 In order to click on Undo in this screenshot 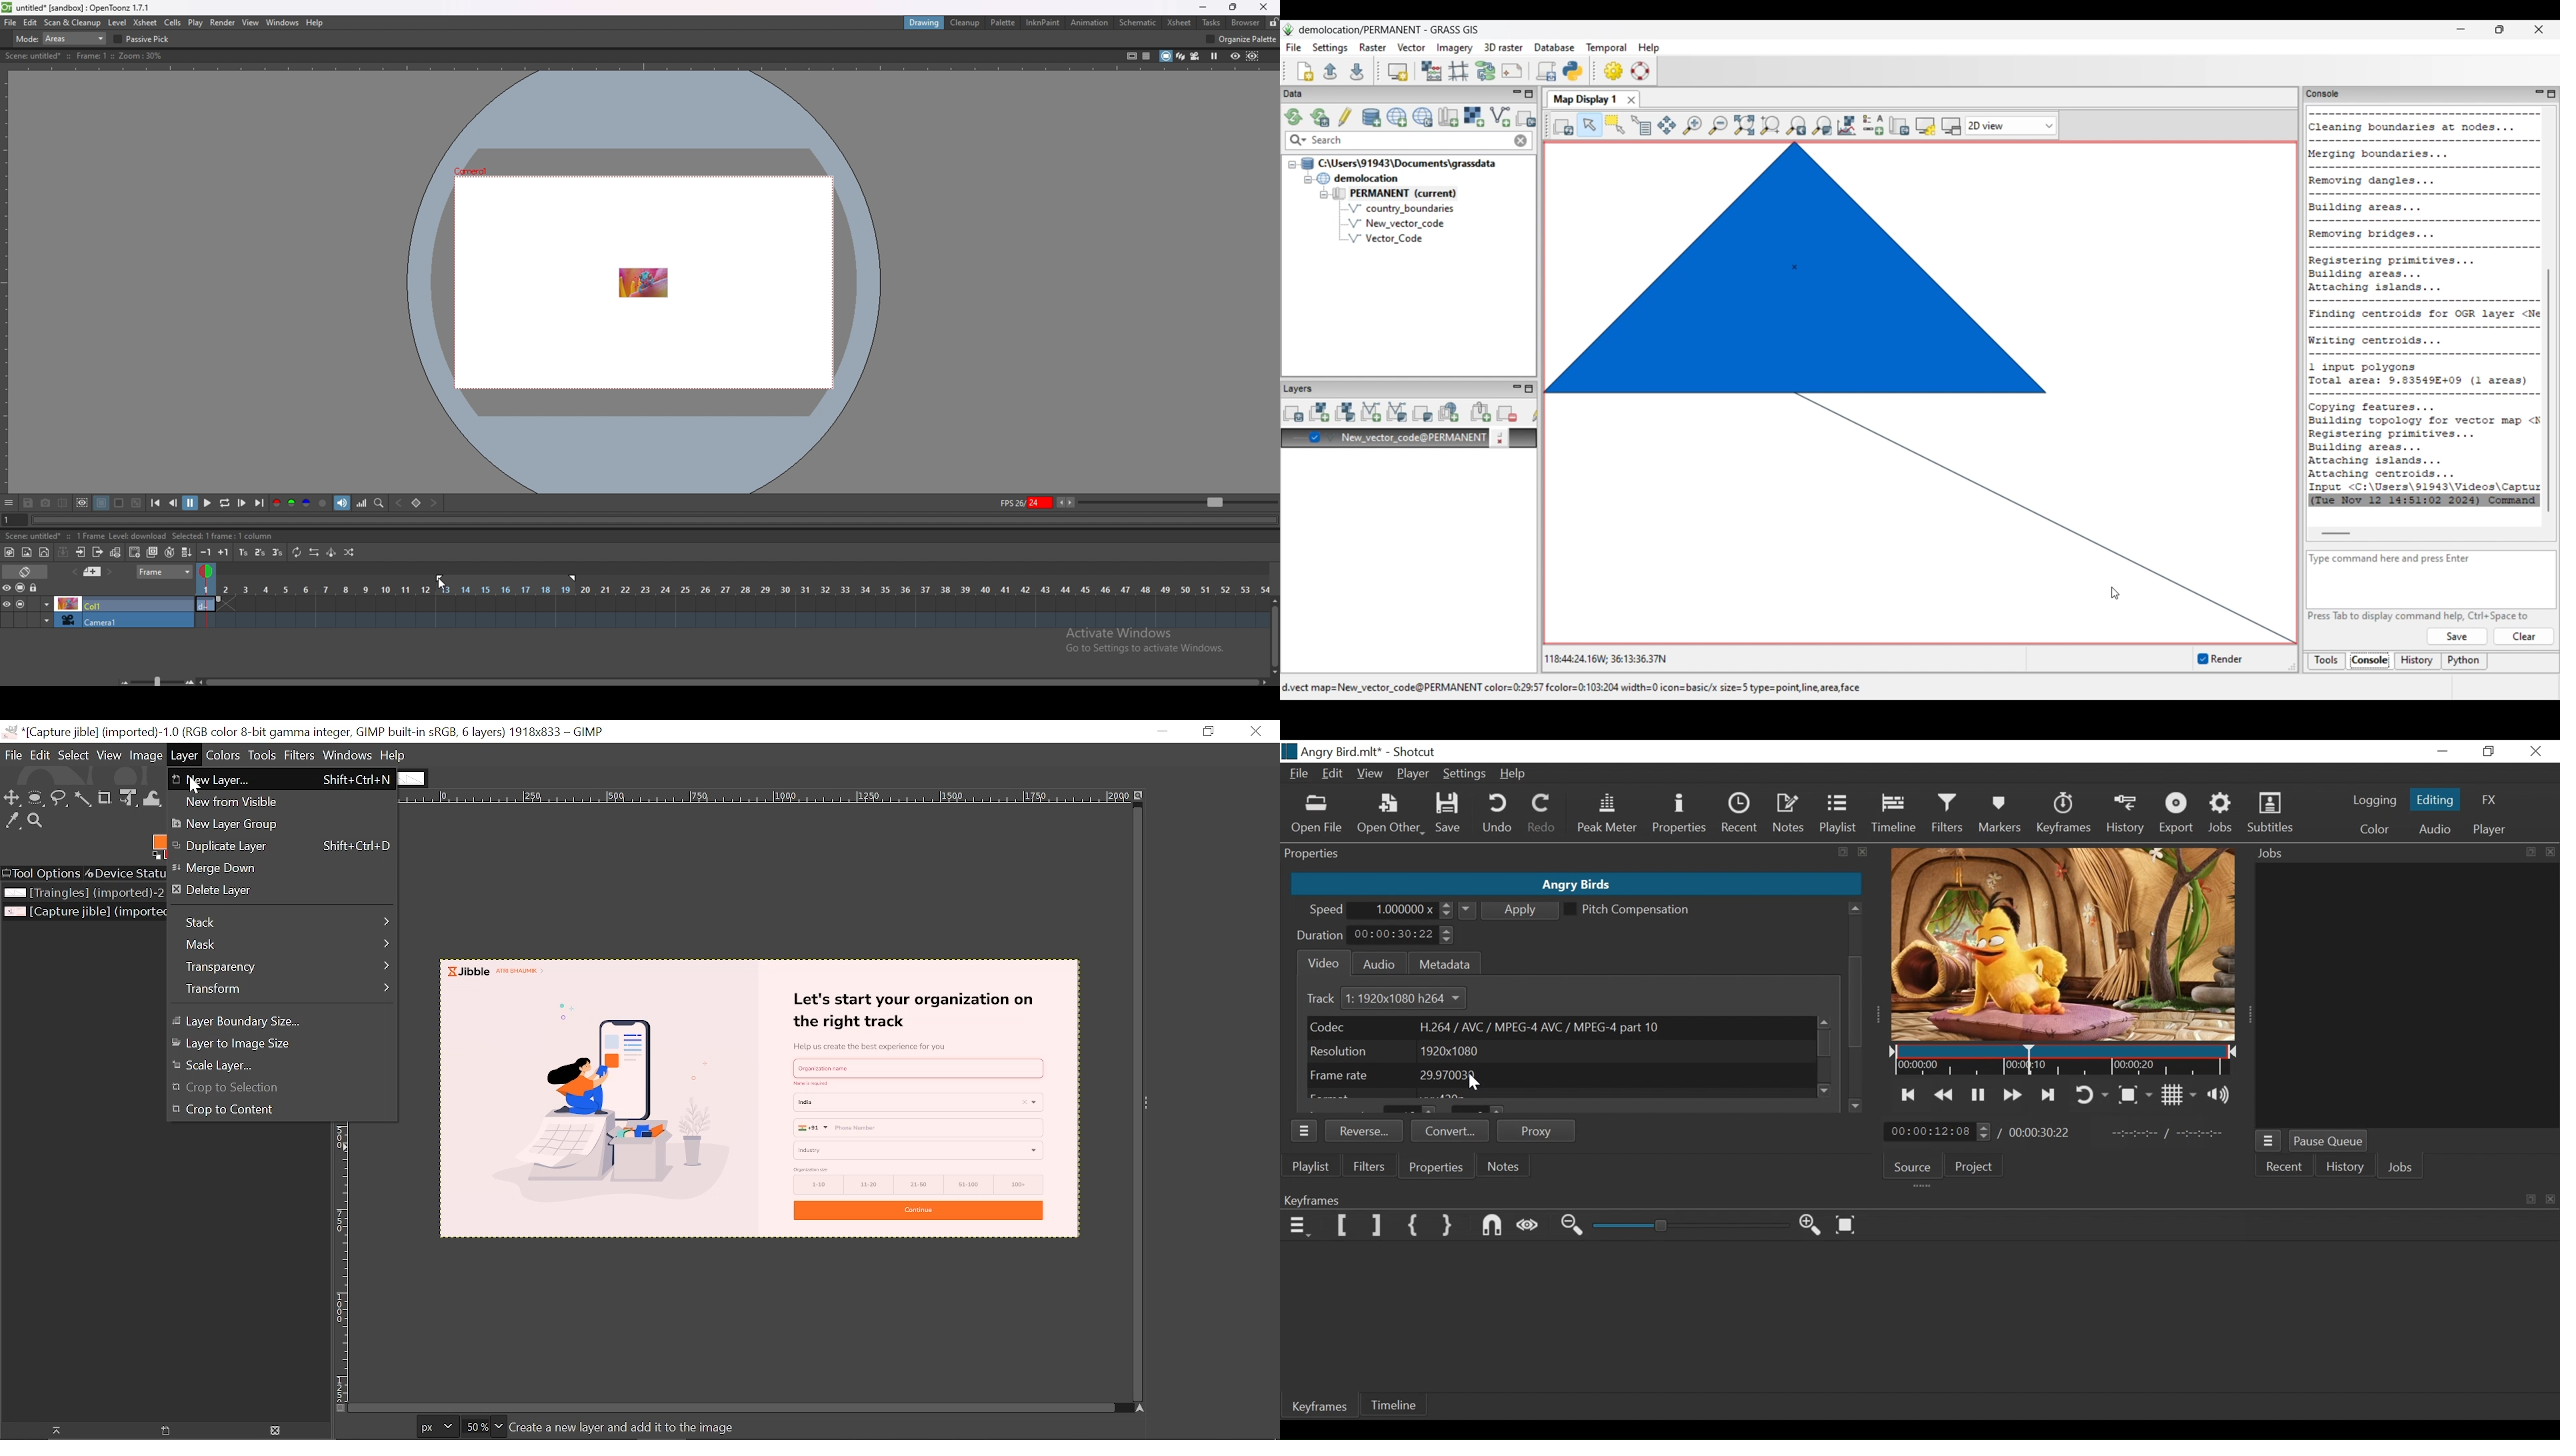, I will do `click(1499, 815)`.